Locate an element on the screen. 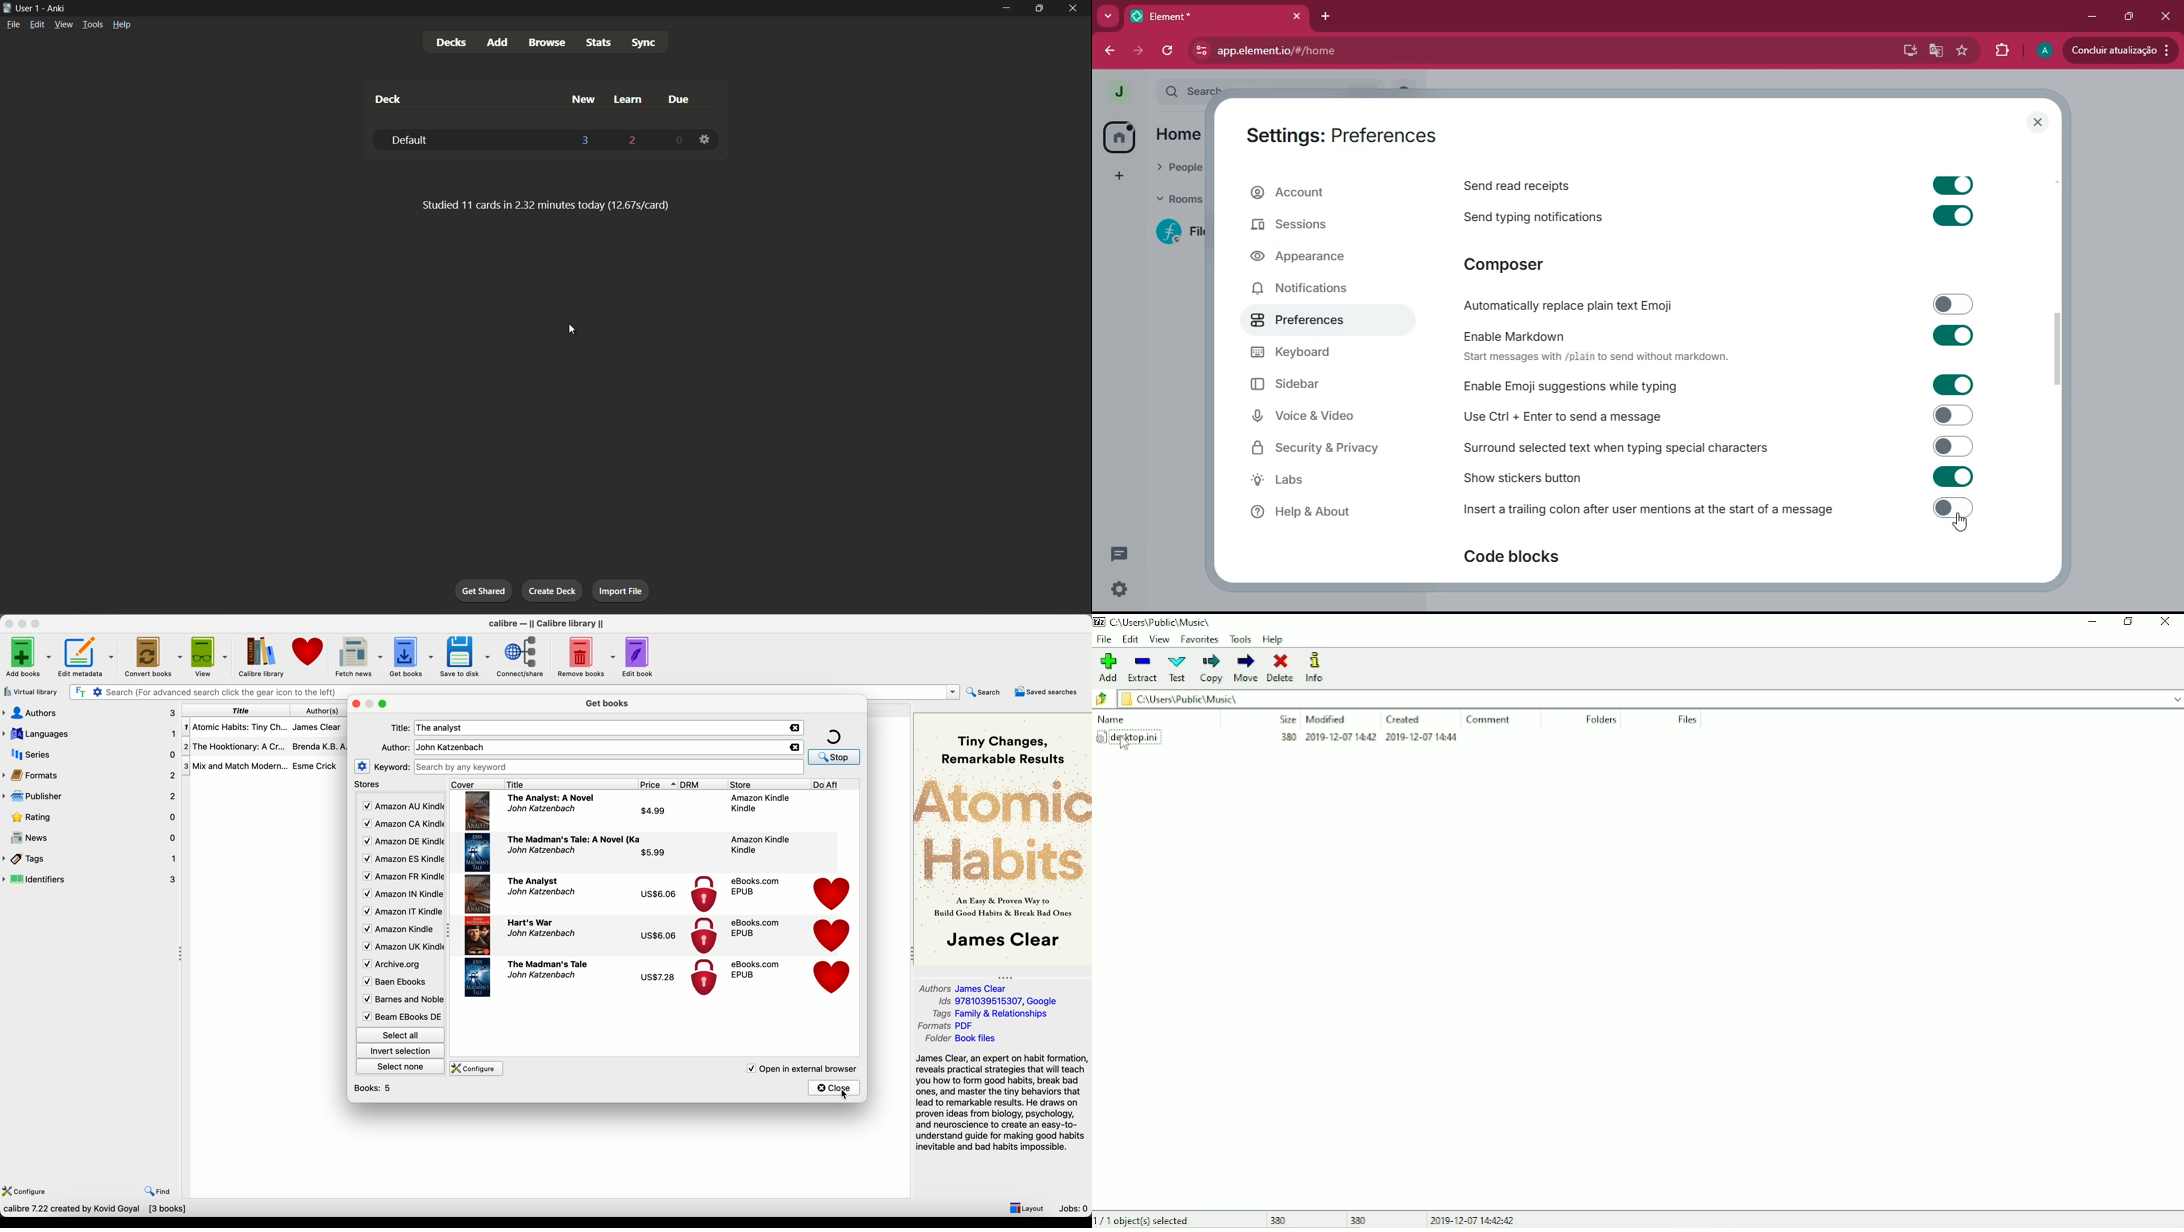 This screenshot has width=2184, height=1232. virtual library is located at coordinates (31, 692).